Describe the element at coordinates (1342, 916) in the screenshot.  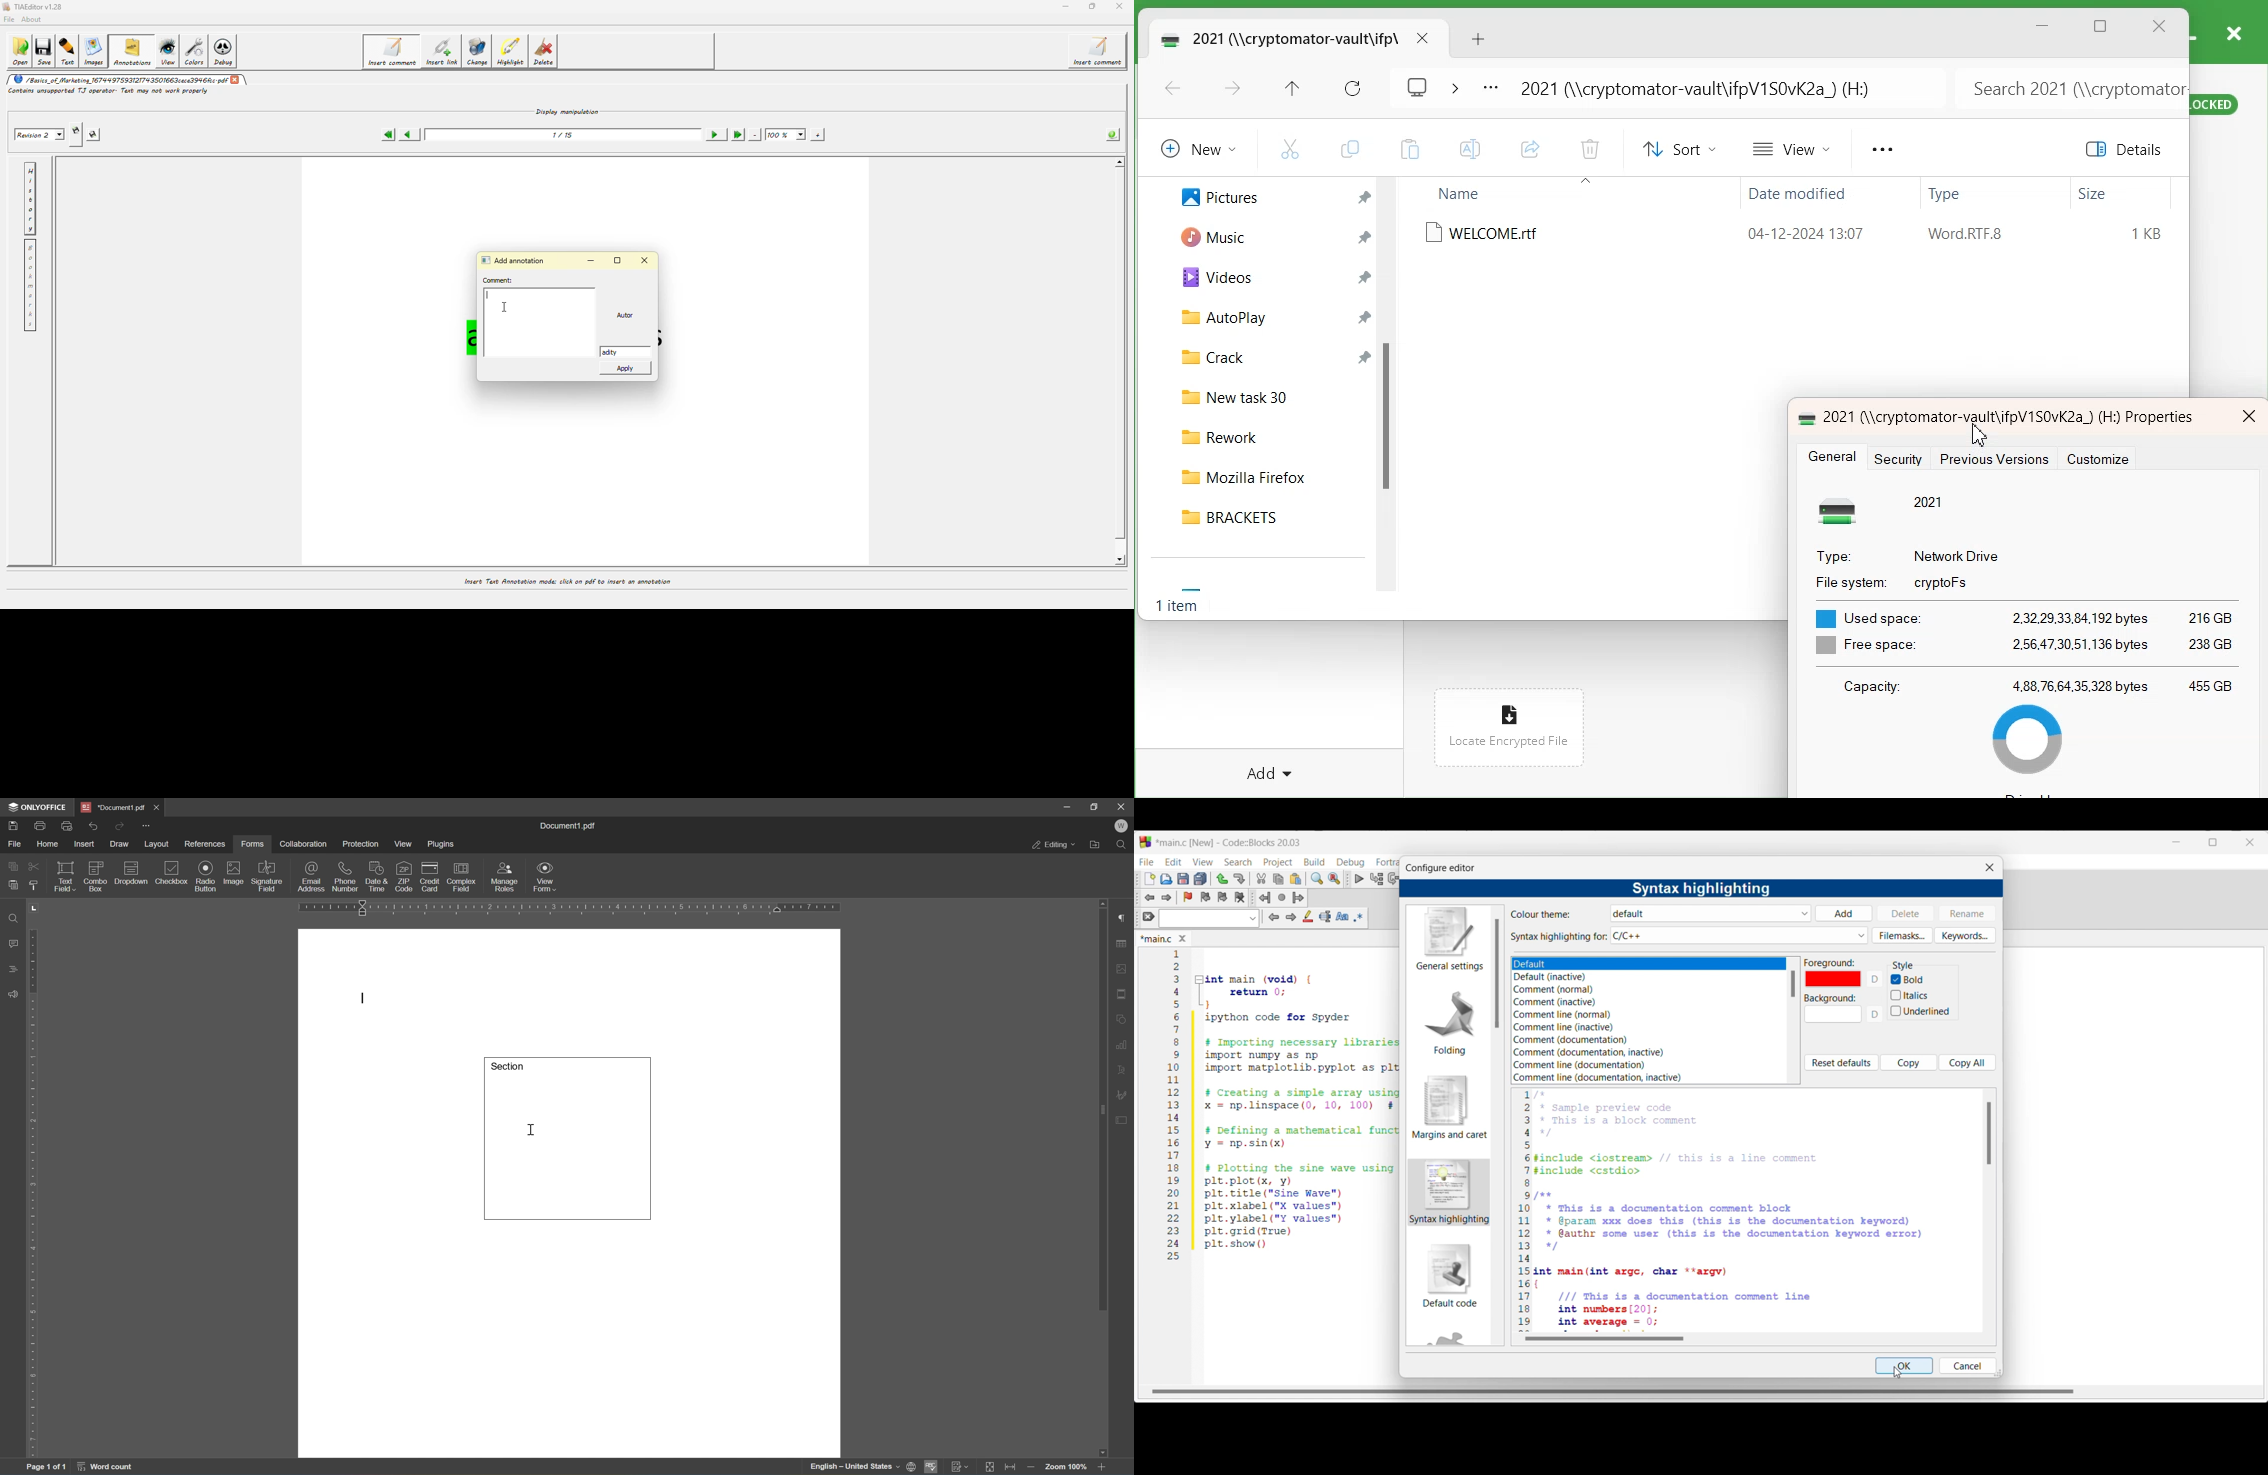
I see `Match case` at that location.